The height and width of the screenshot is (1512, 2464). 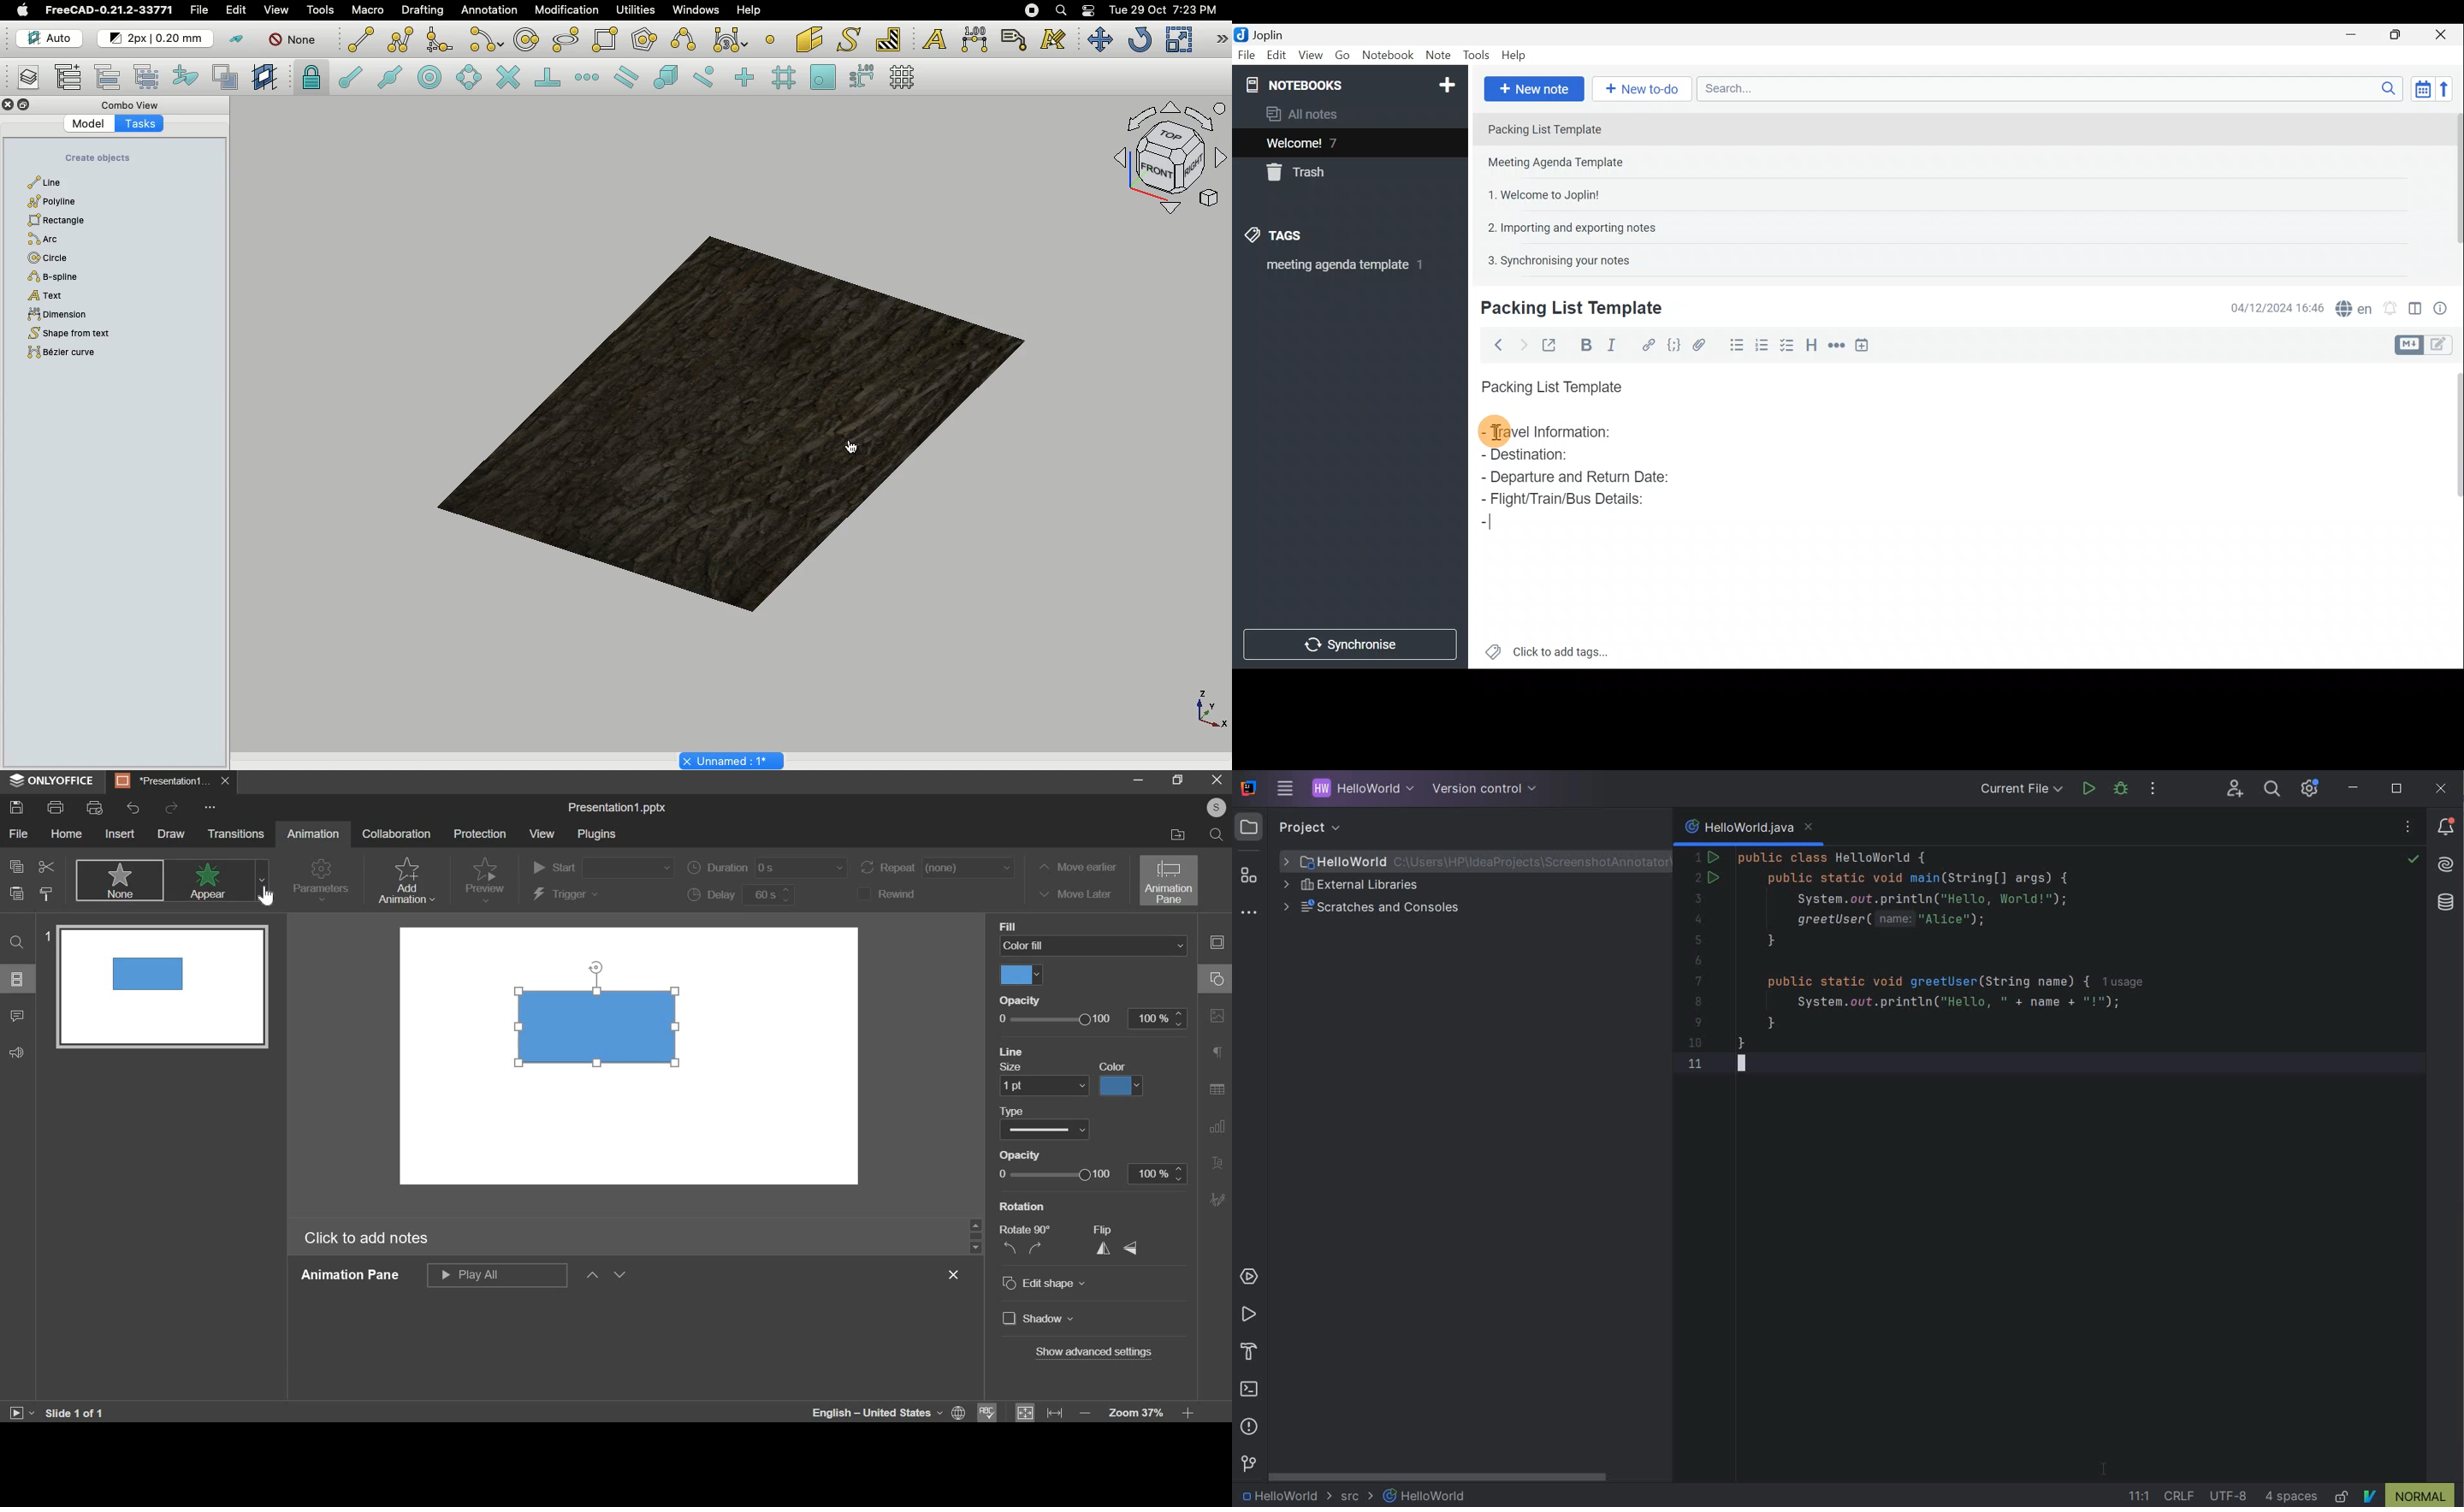 I want to click on repeat, so click(x=939, y=868).